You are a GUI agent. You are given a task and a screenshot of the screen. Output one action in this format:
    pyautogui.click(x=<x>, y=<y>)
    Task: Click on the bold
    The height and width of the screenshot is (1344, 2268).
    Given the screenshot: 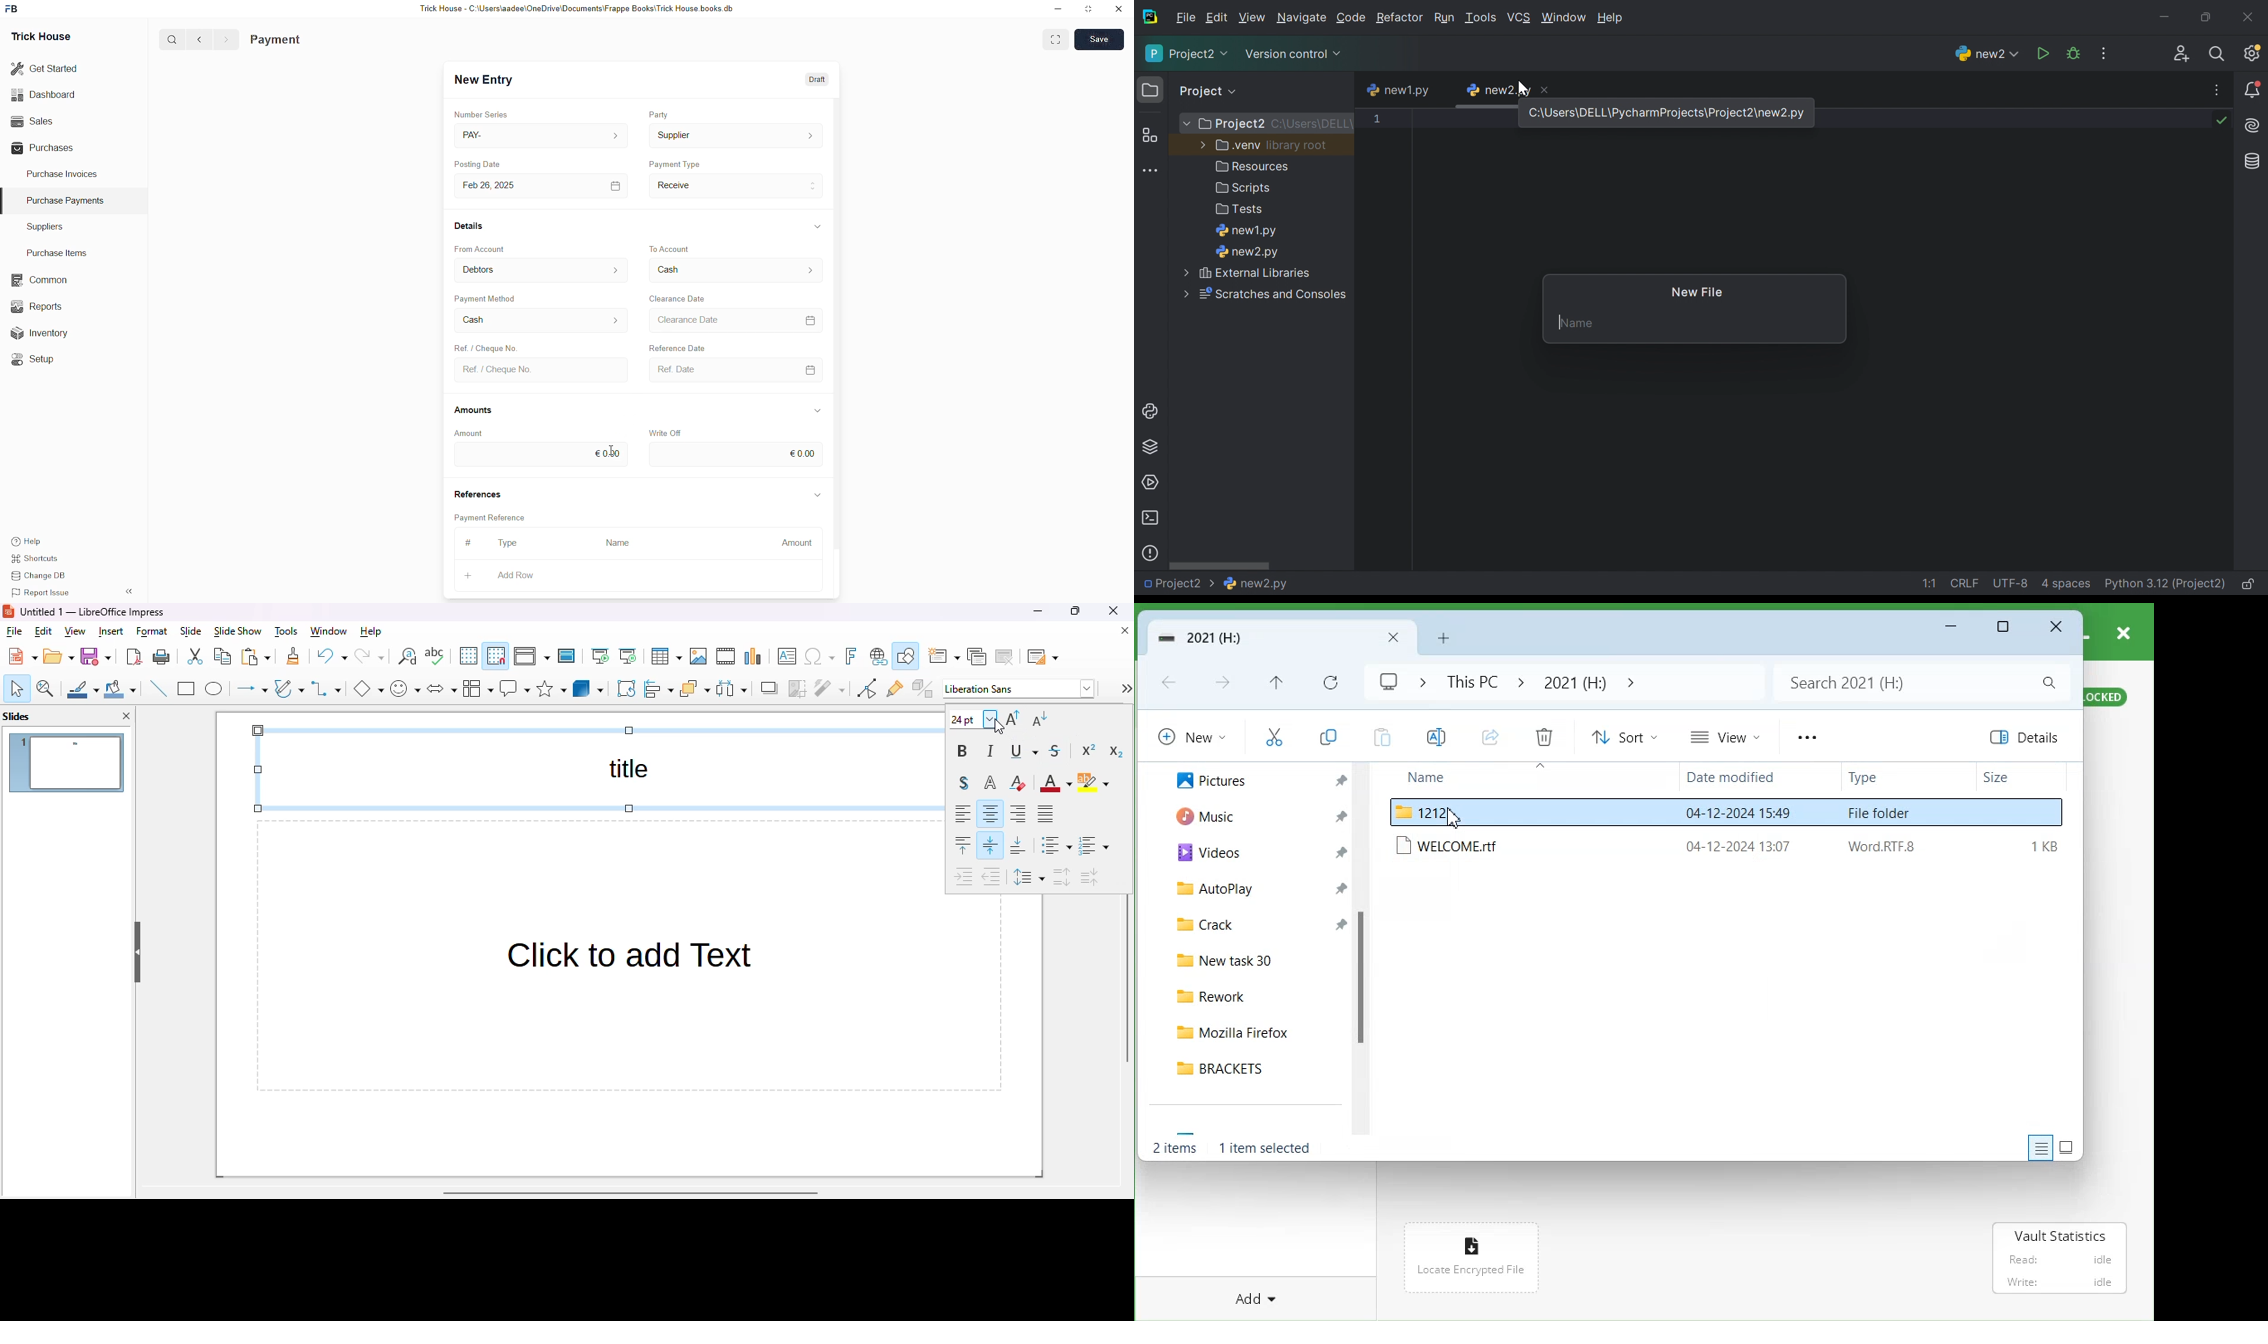 What is the action you would take?
    pyautogui.click(x=962, y=751)
    